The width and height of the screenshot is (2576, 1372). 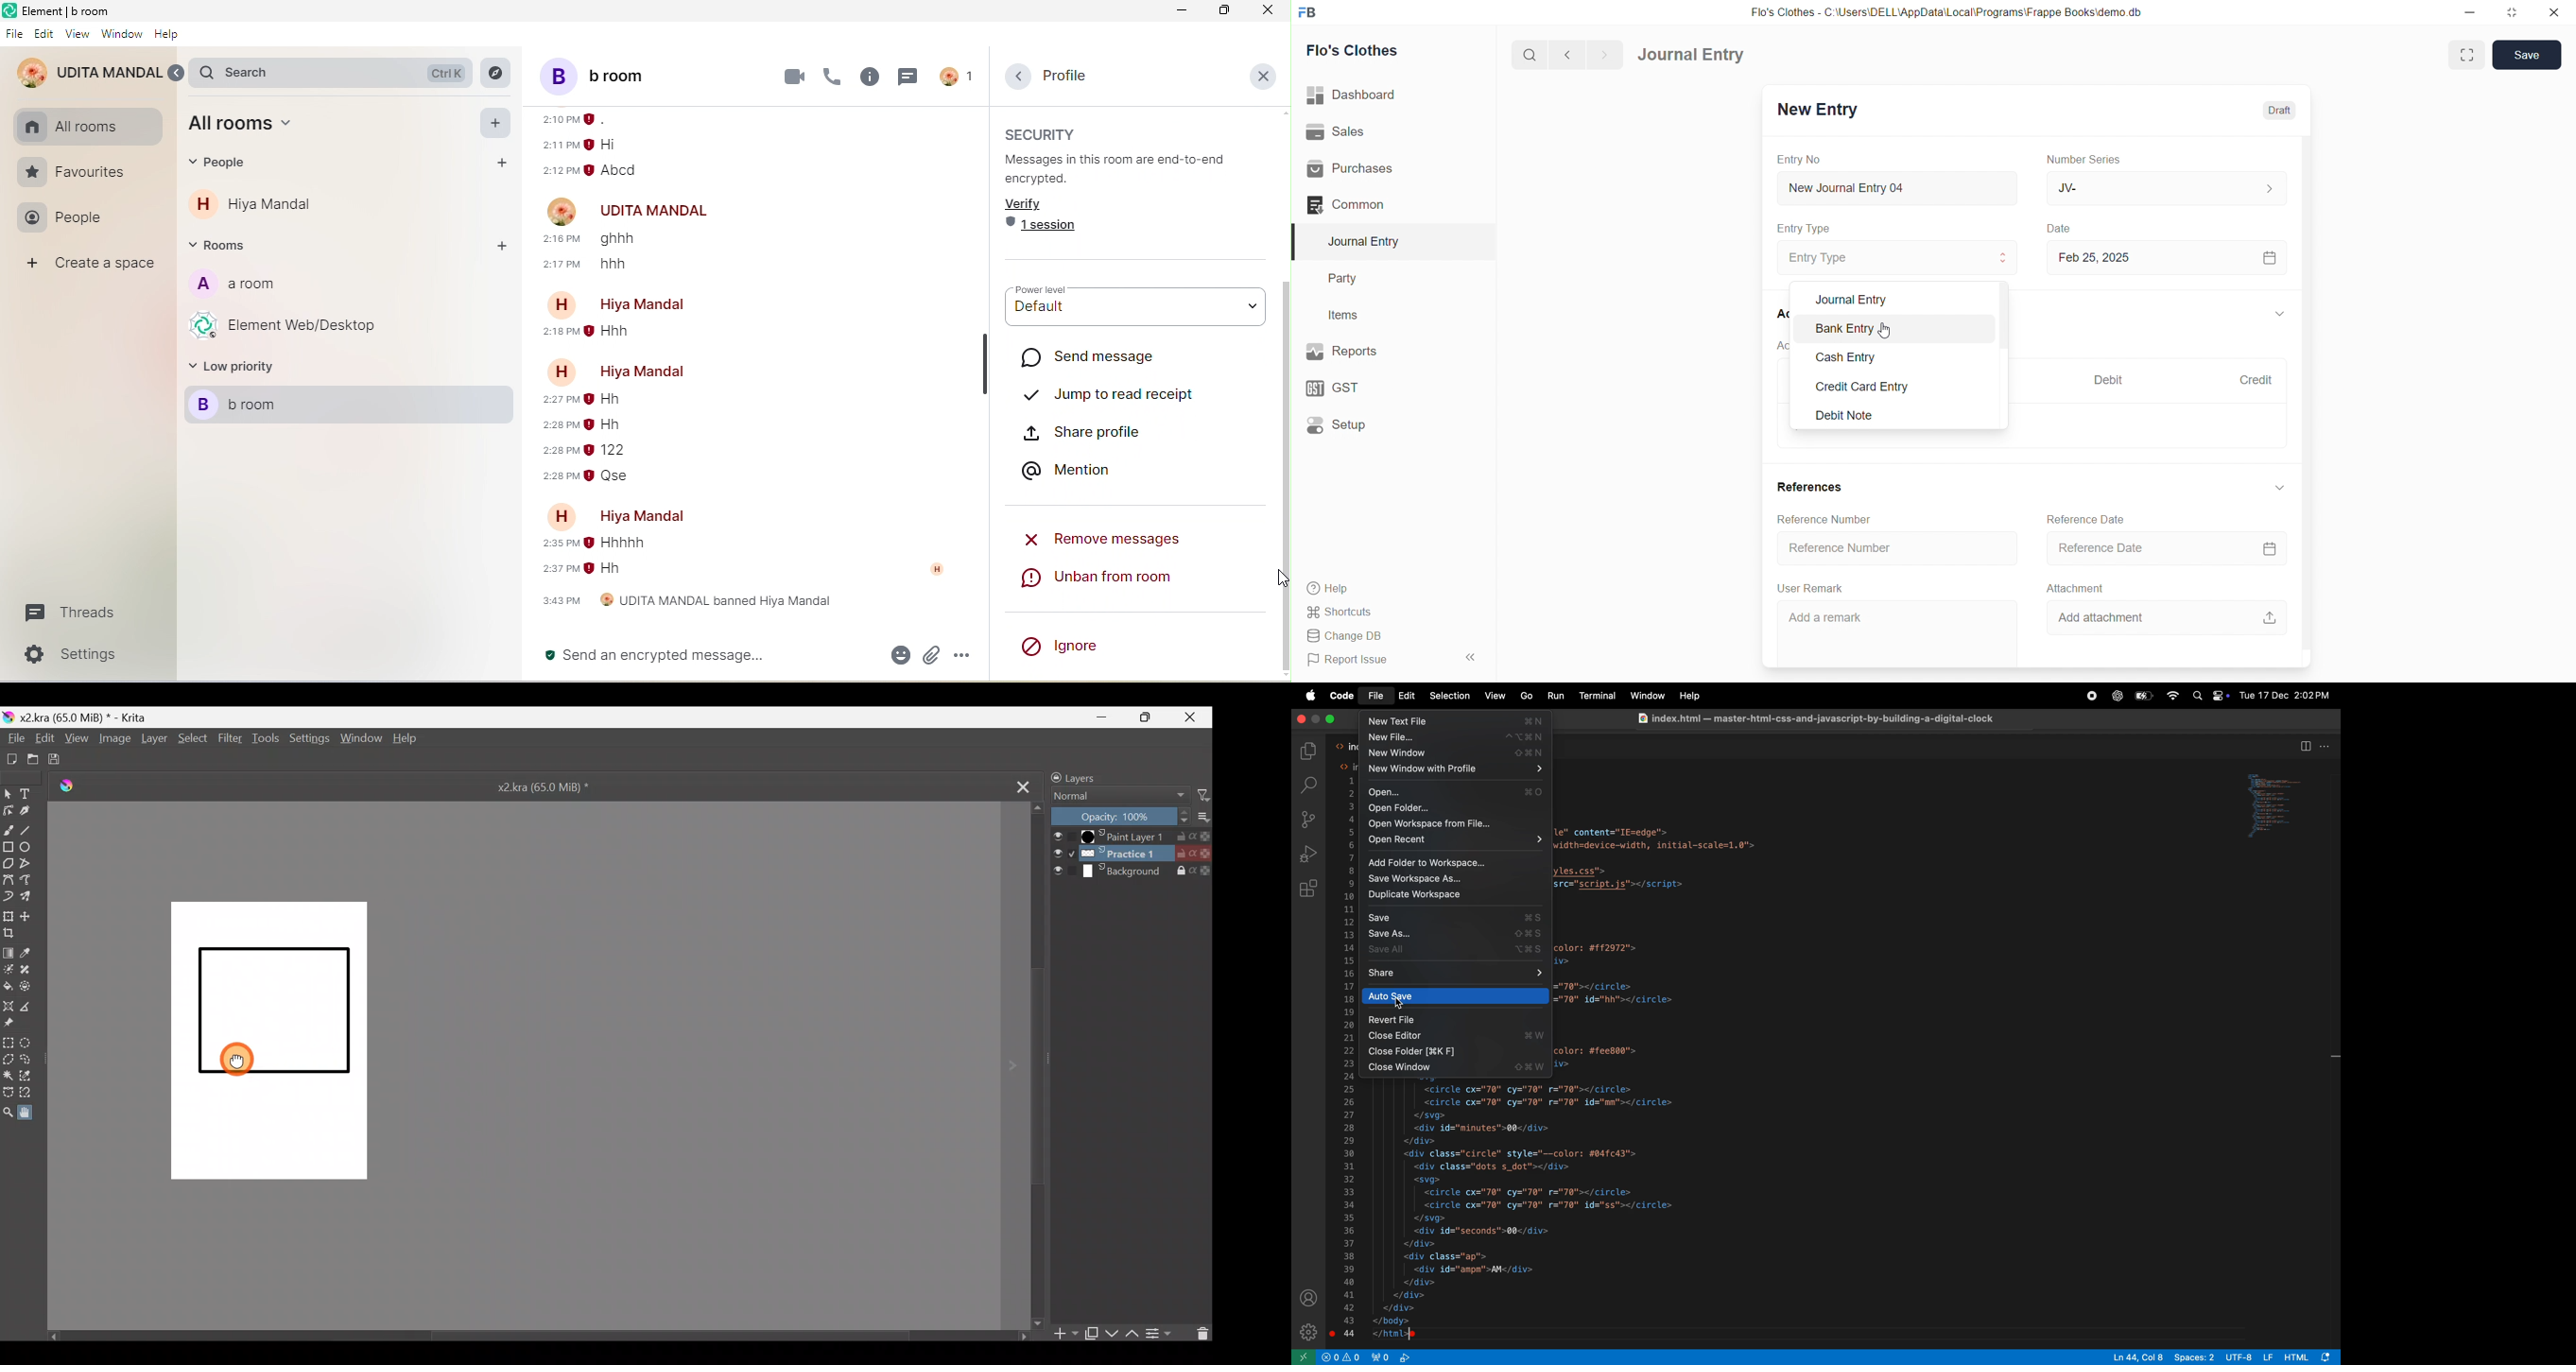 I want to click on threads, so click(x=906, y=76).